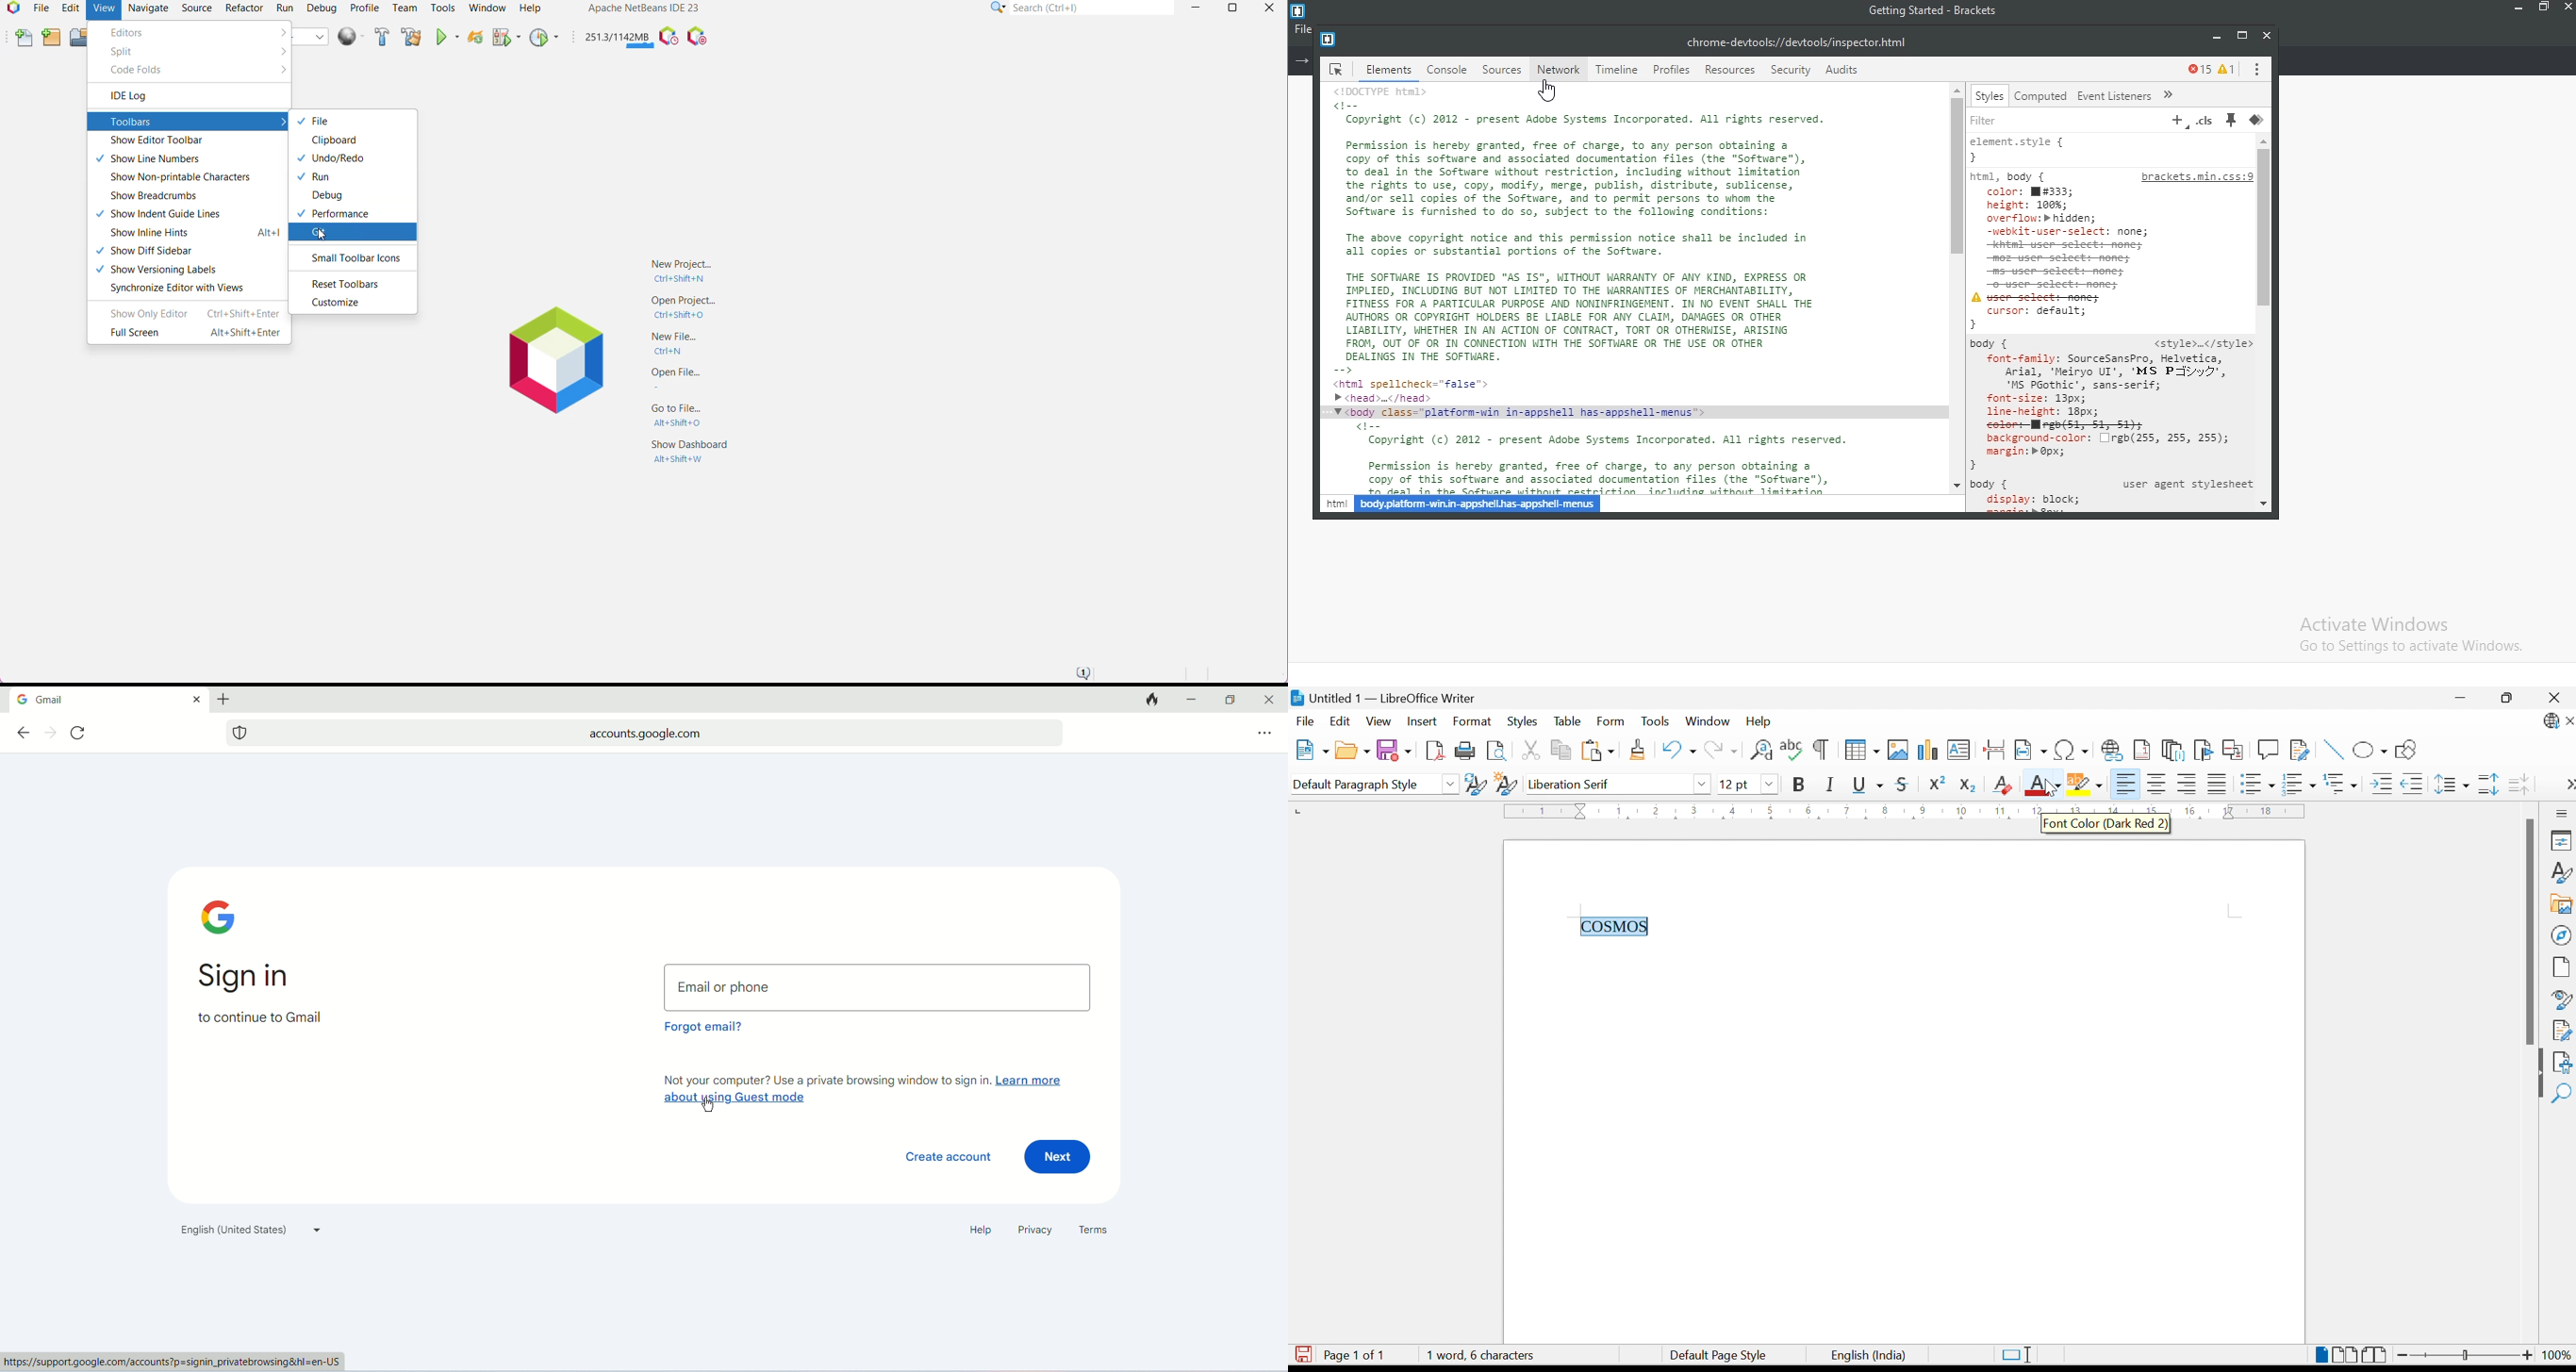 Image resolution: width=2576 pixels, height=1372 pixels. What do you see at coordinates (2530, 931) in the screenshot?
I see `Scroll Bar` at bounding box center [2530, 931].